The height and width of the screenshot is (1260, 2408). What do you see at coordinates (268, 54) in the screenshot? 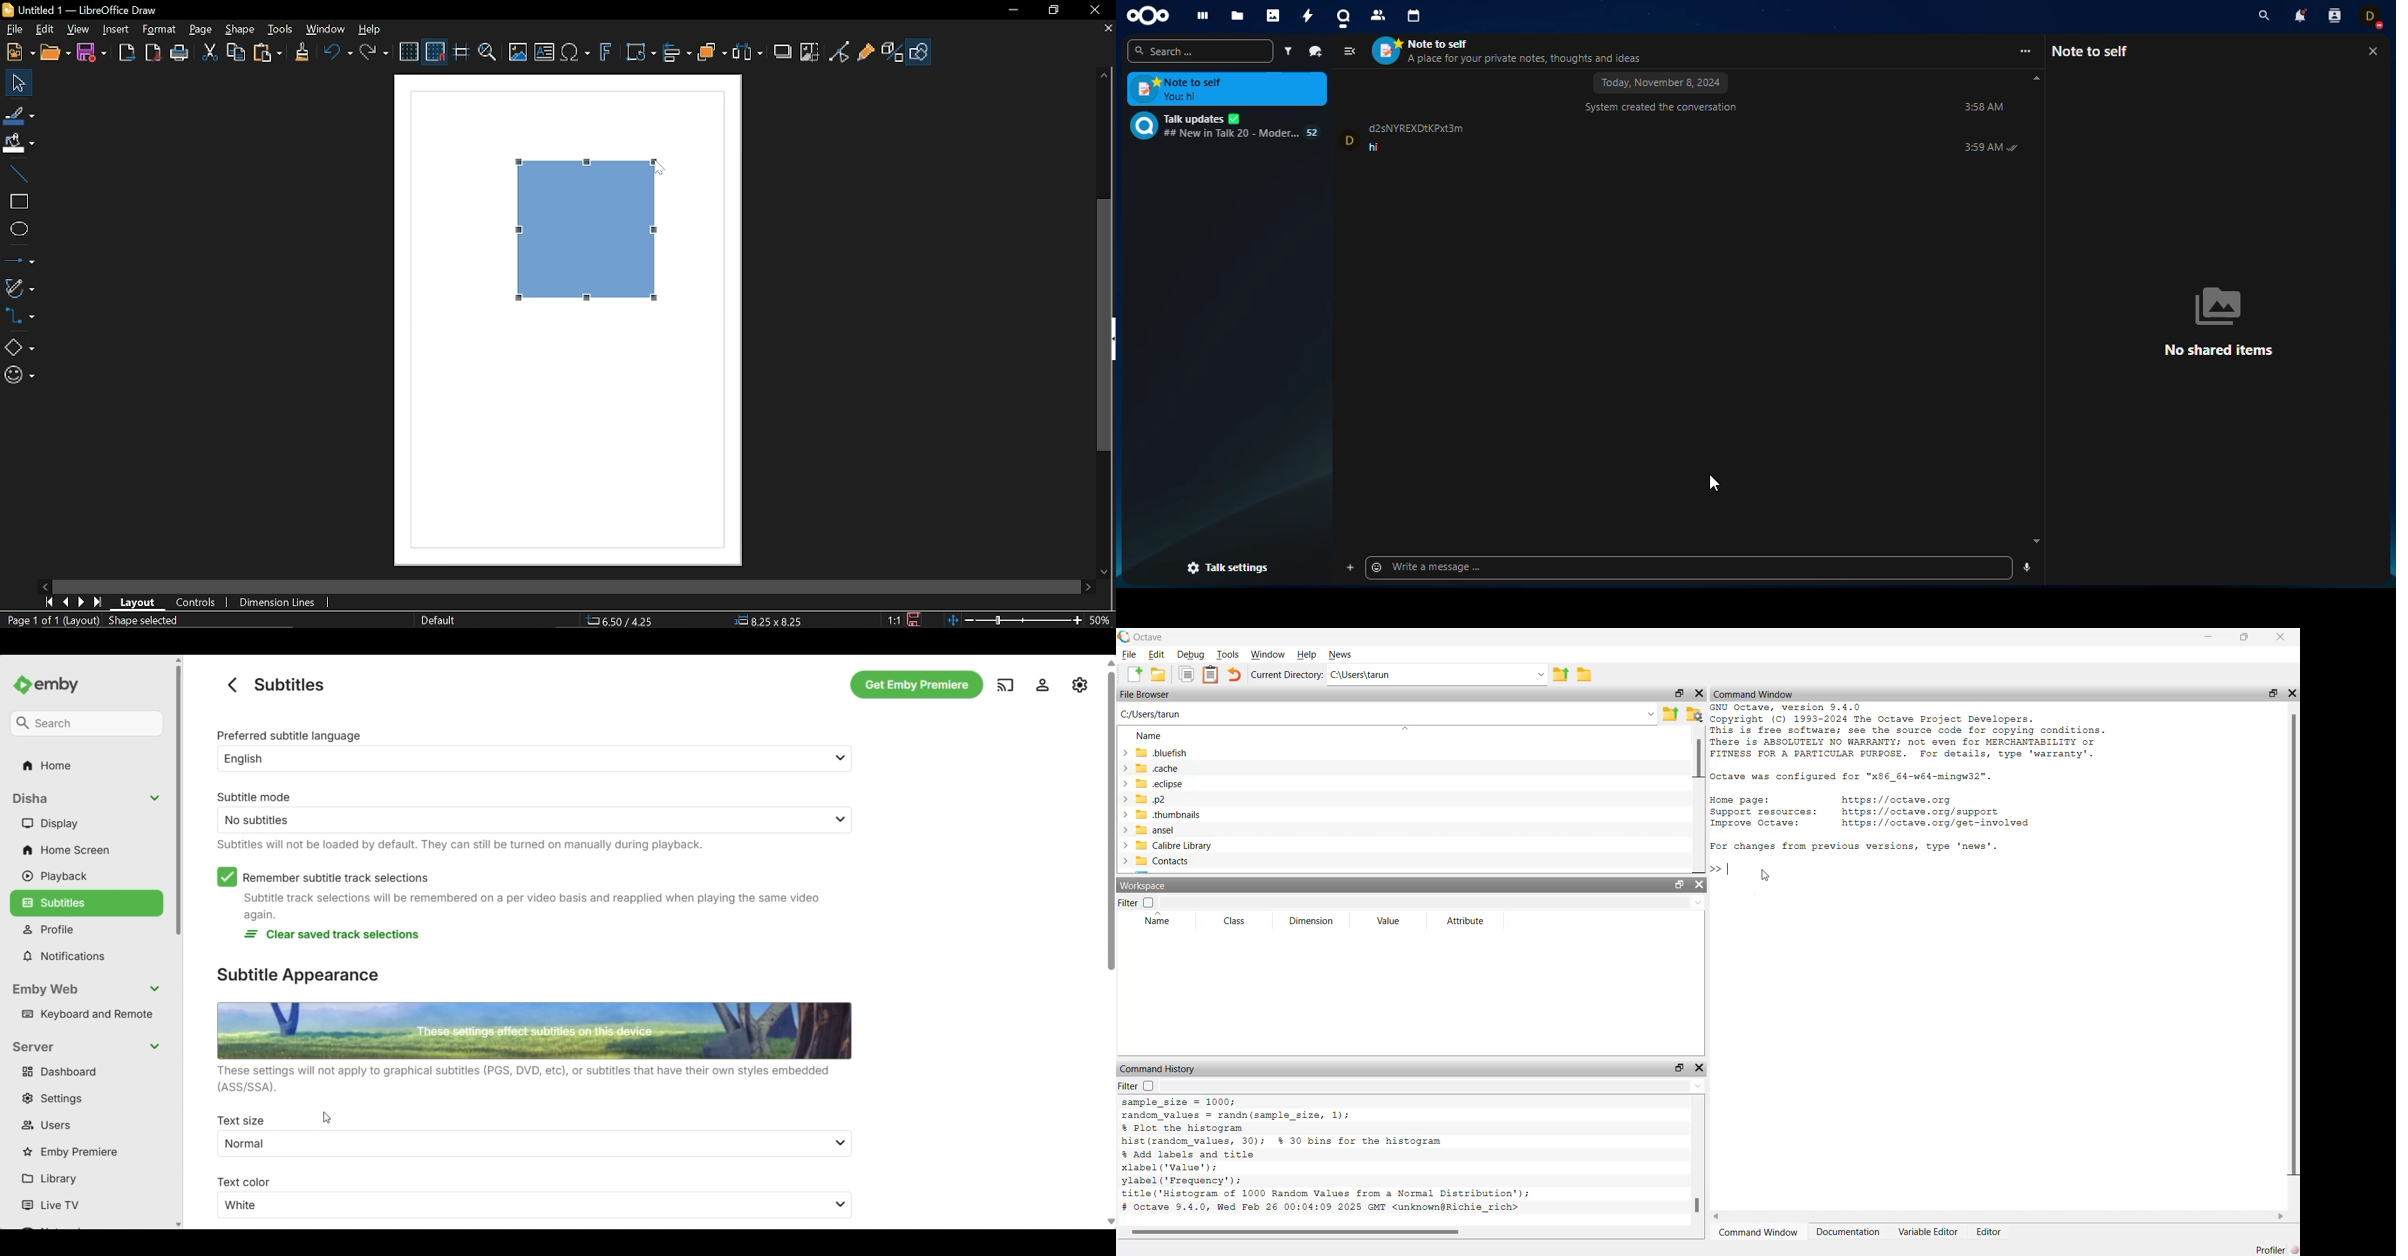
I see `Paste` at bounding box center [268, 54].